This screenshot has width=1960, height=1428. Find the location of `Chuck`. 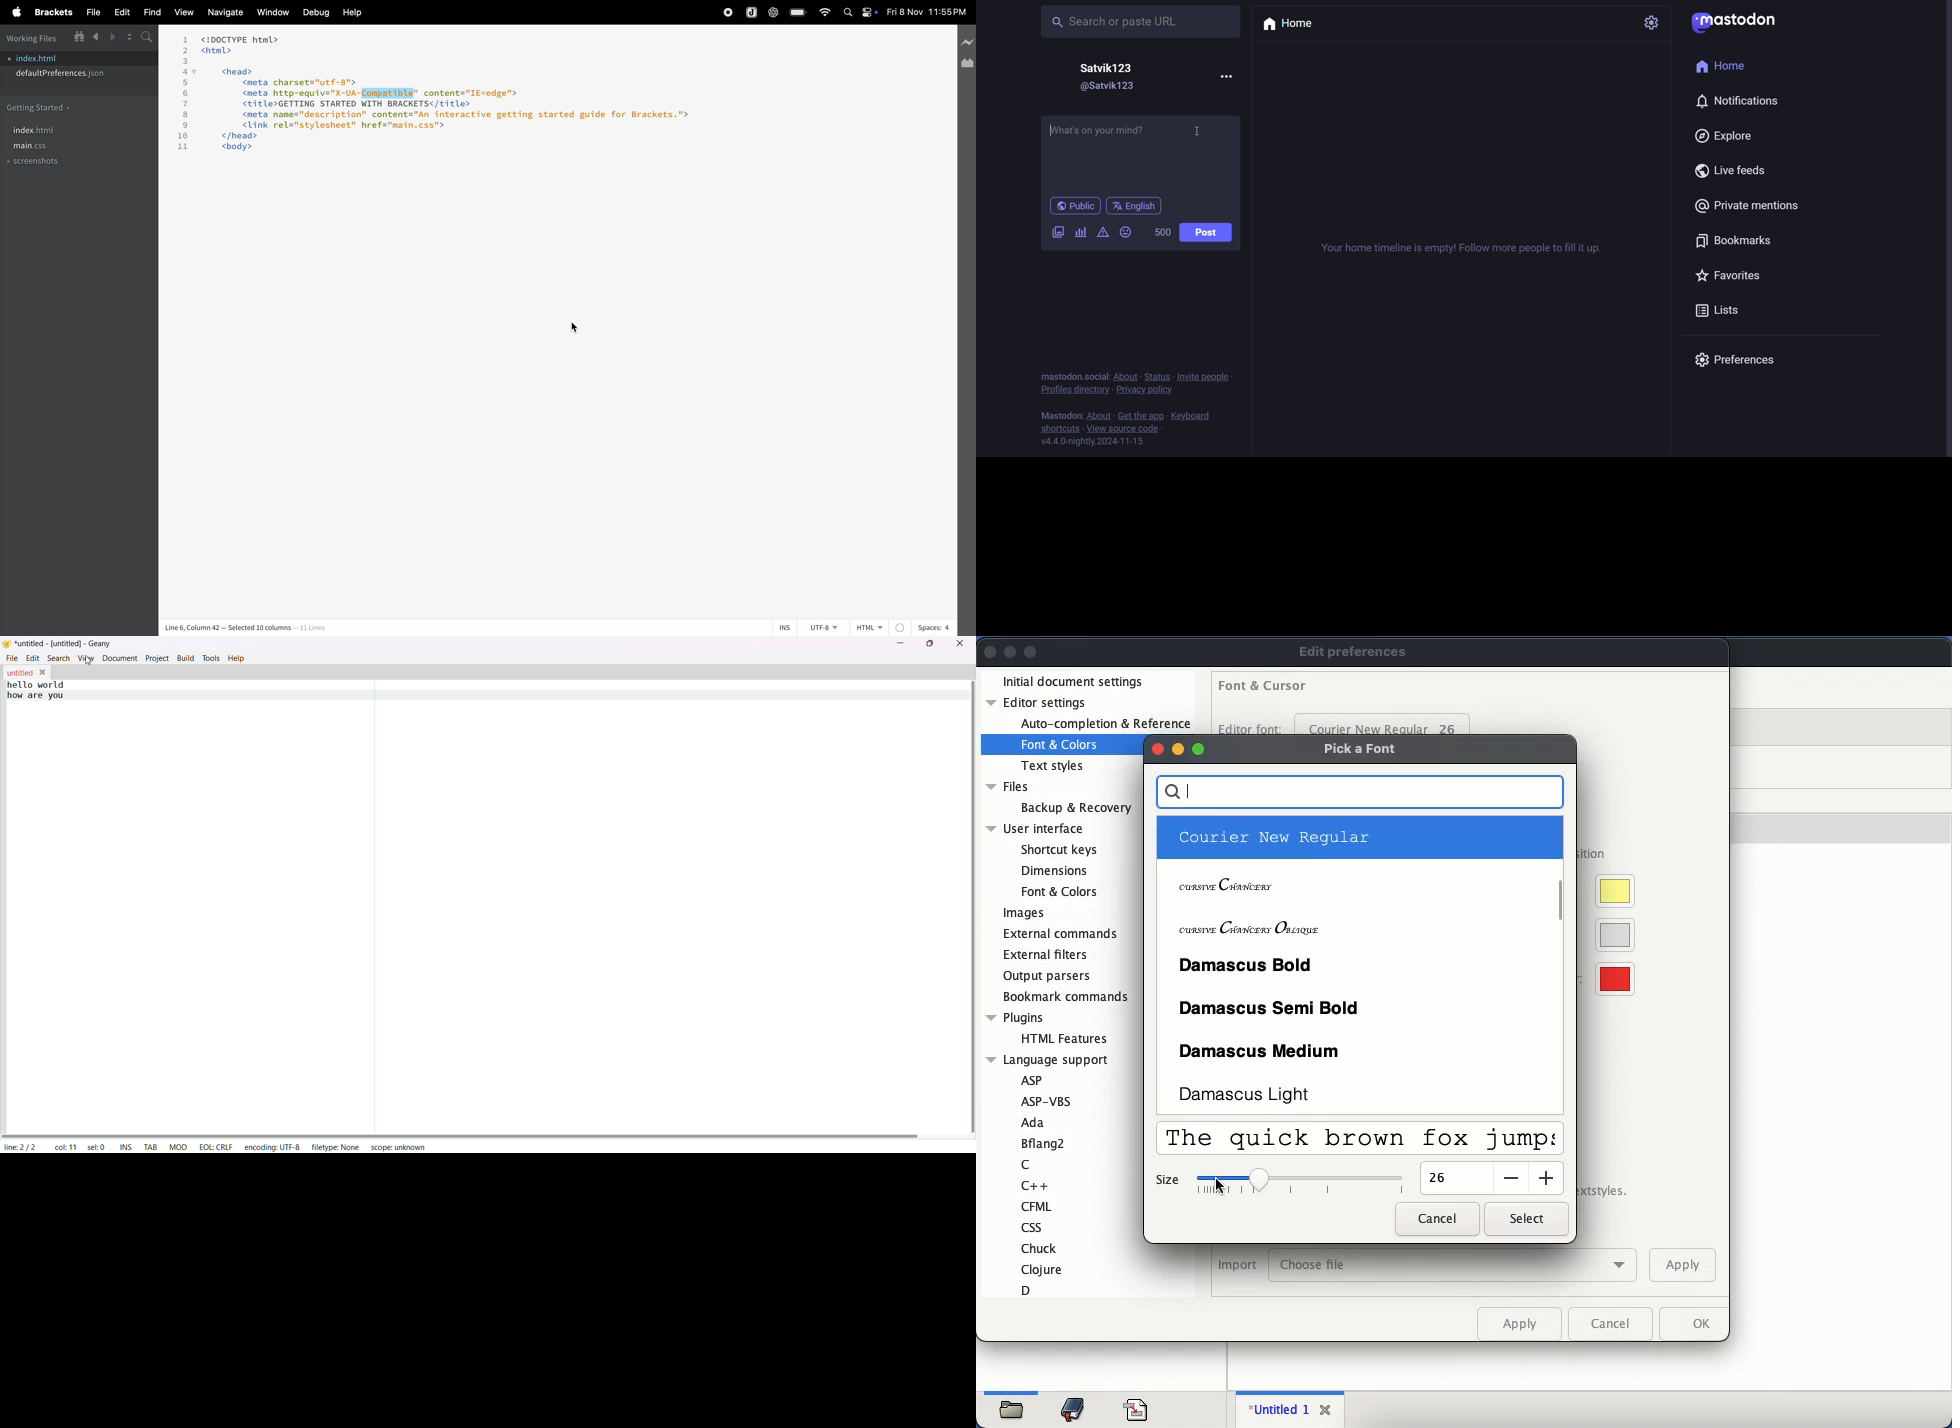

Chuck is located at coordinates (1041, 1248).